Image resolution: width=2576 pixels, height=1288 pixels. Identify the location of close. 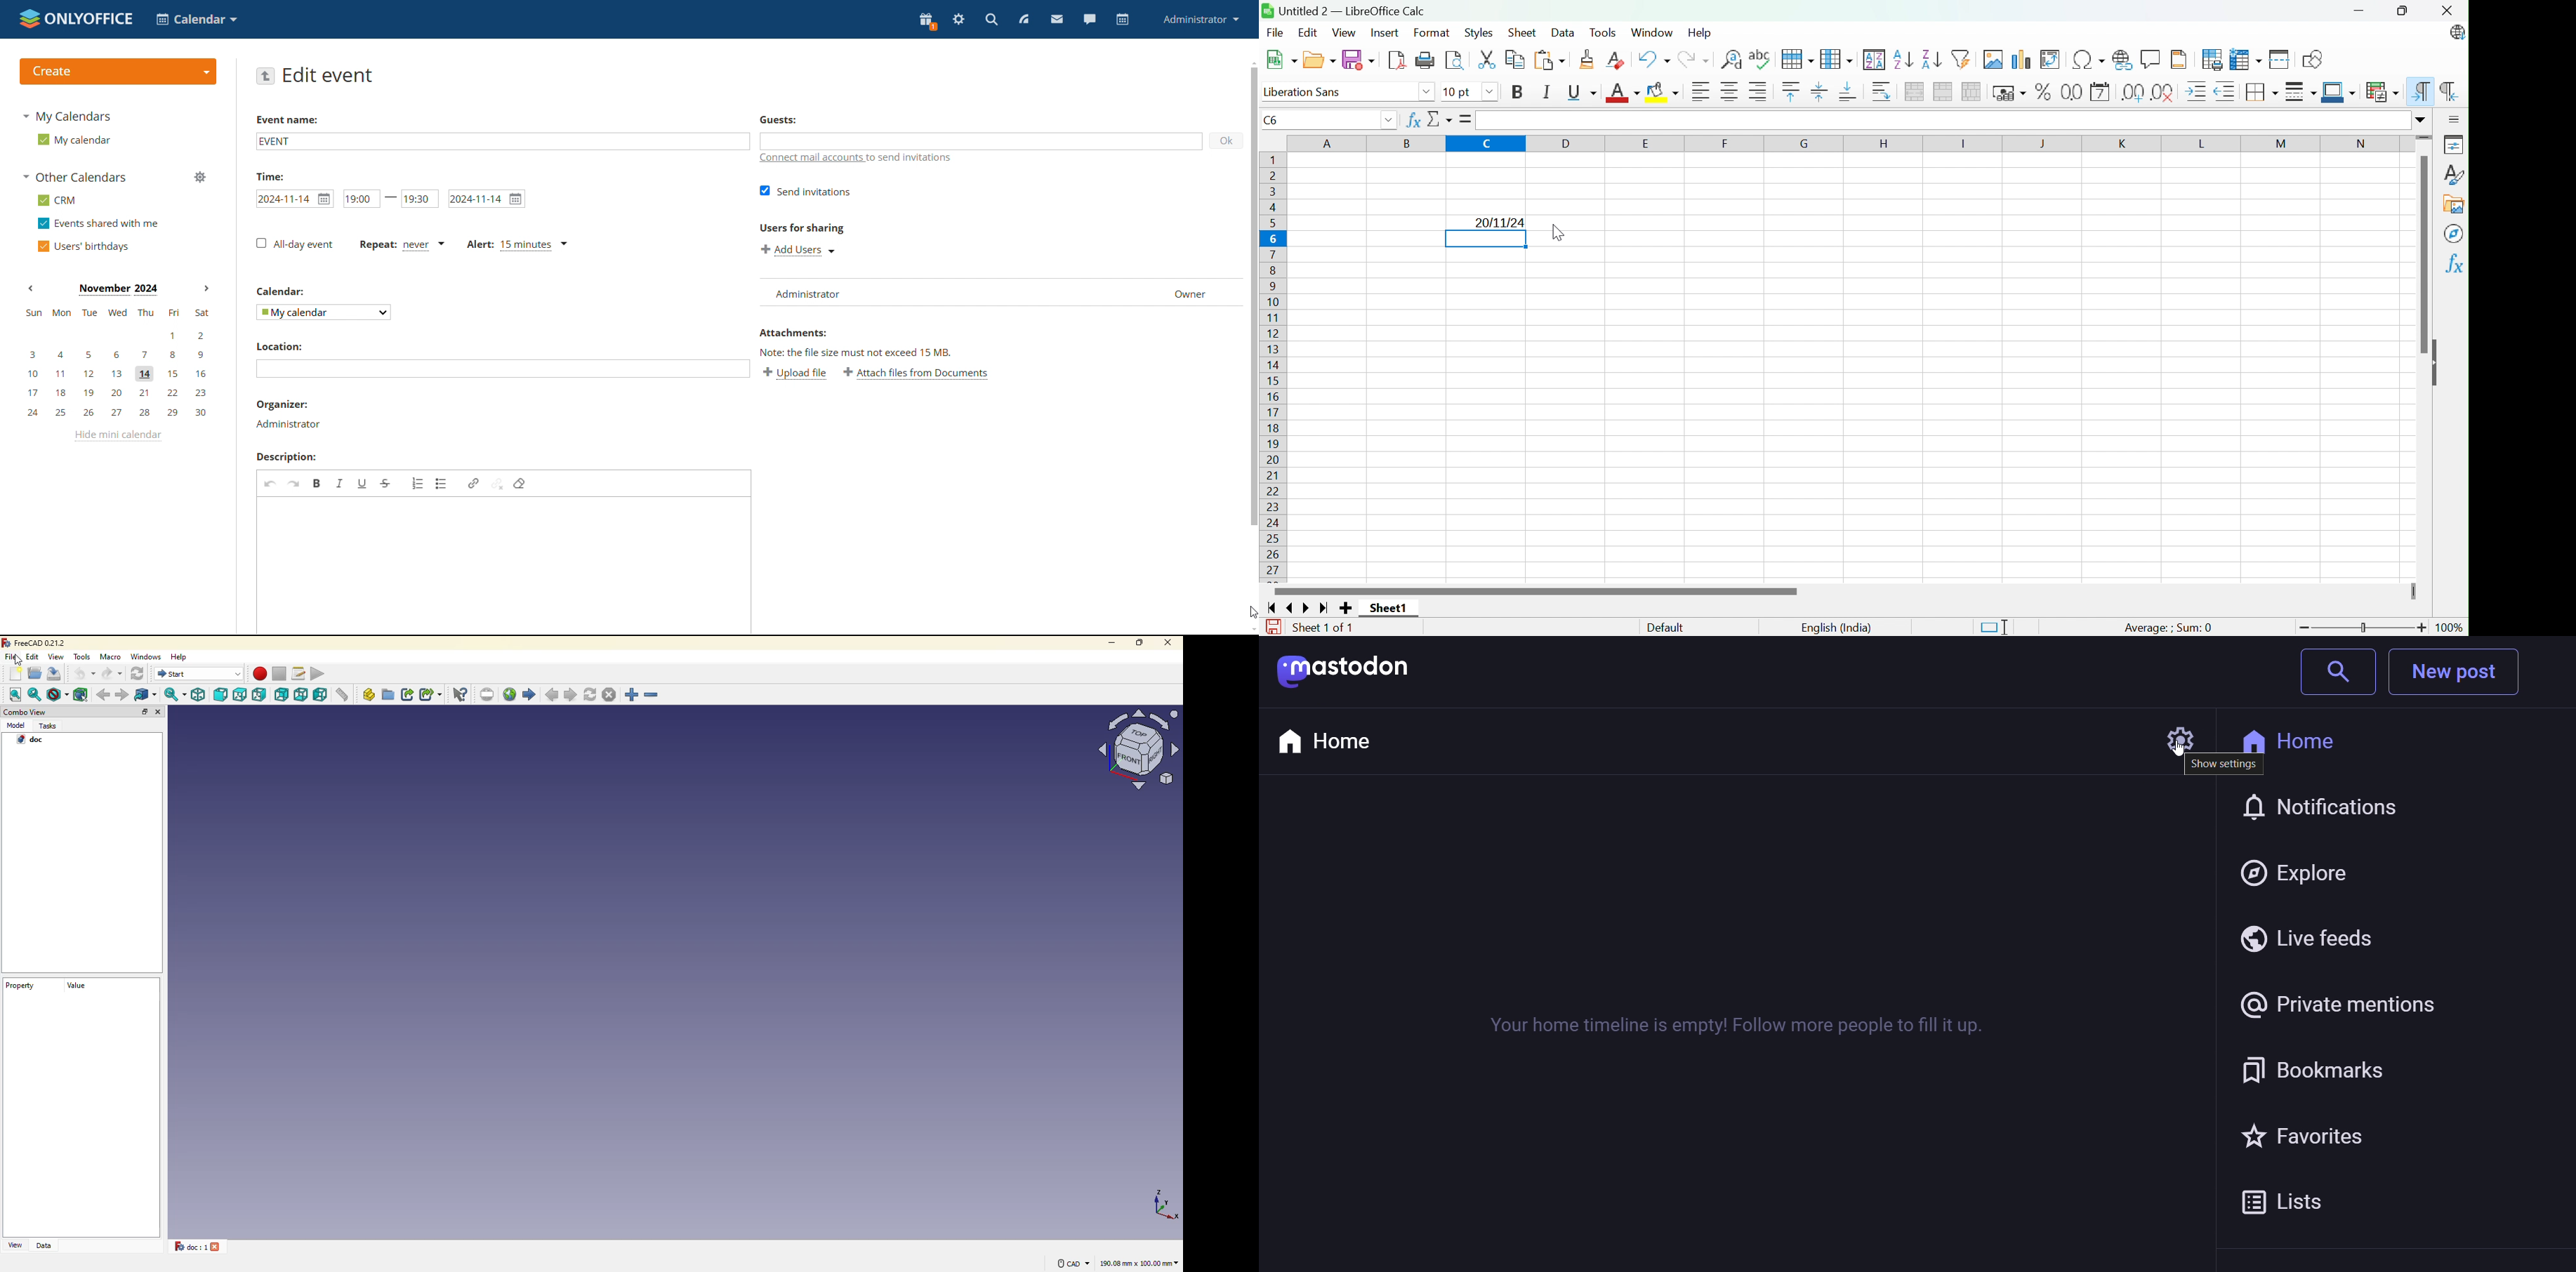
(1171, 642).